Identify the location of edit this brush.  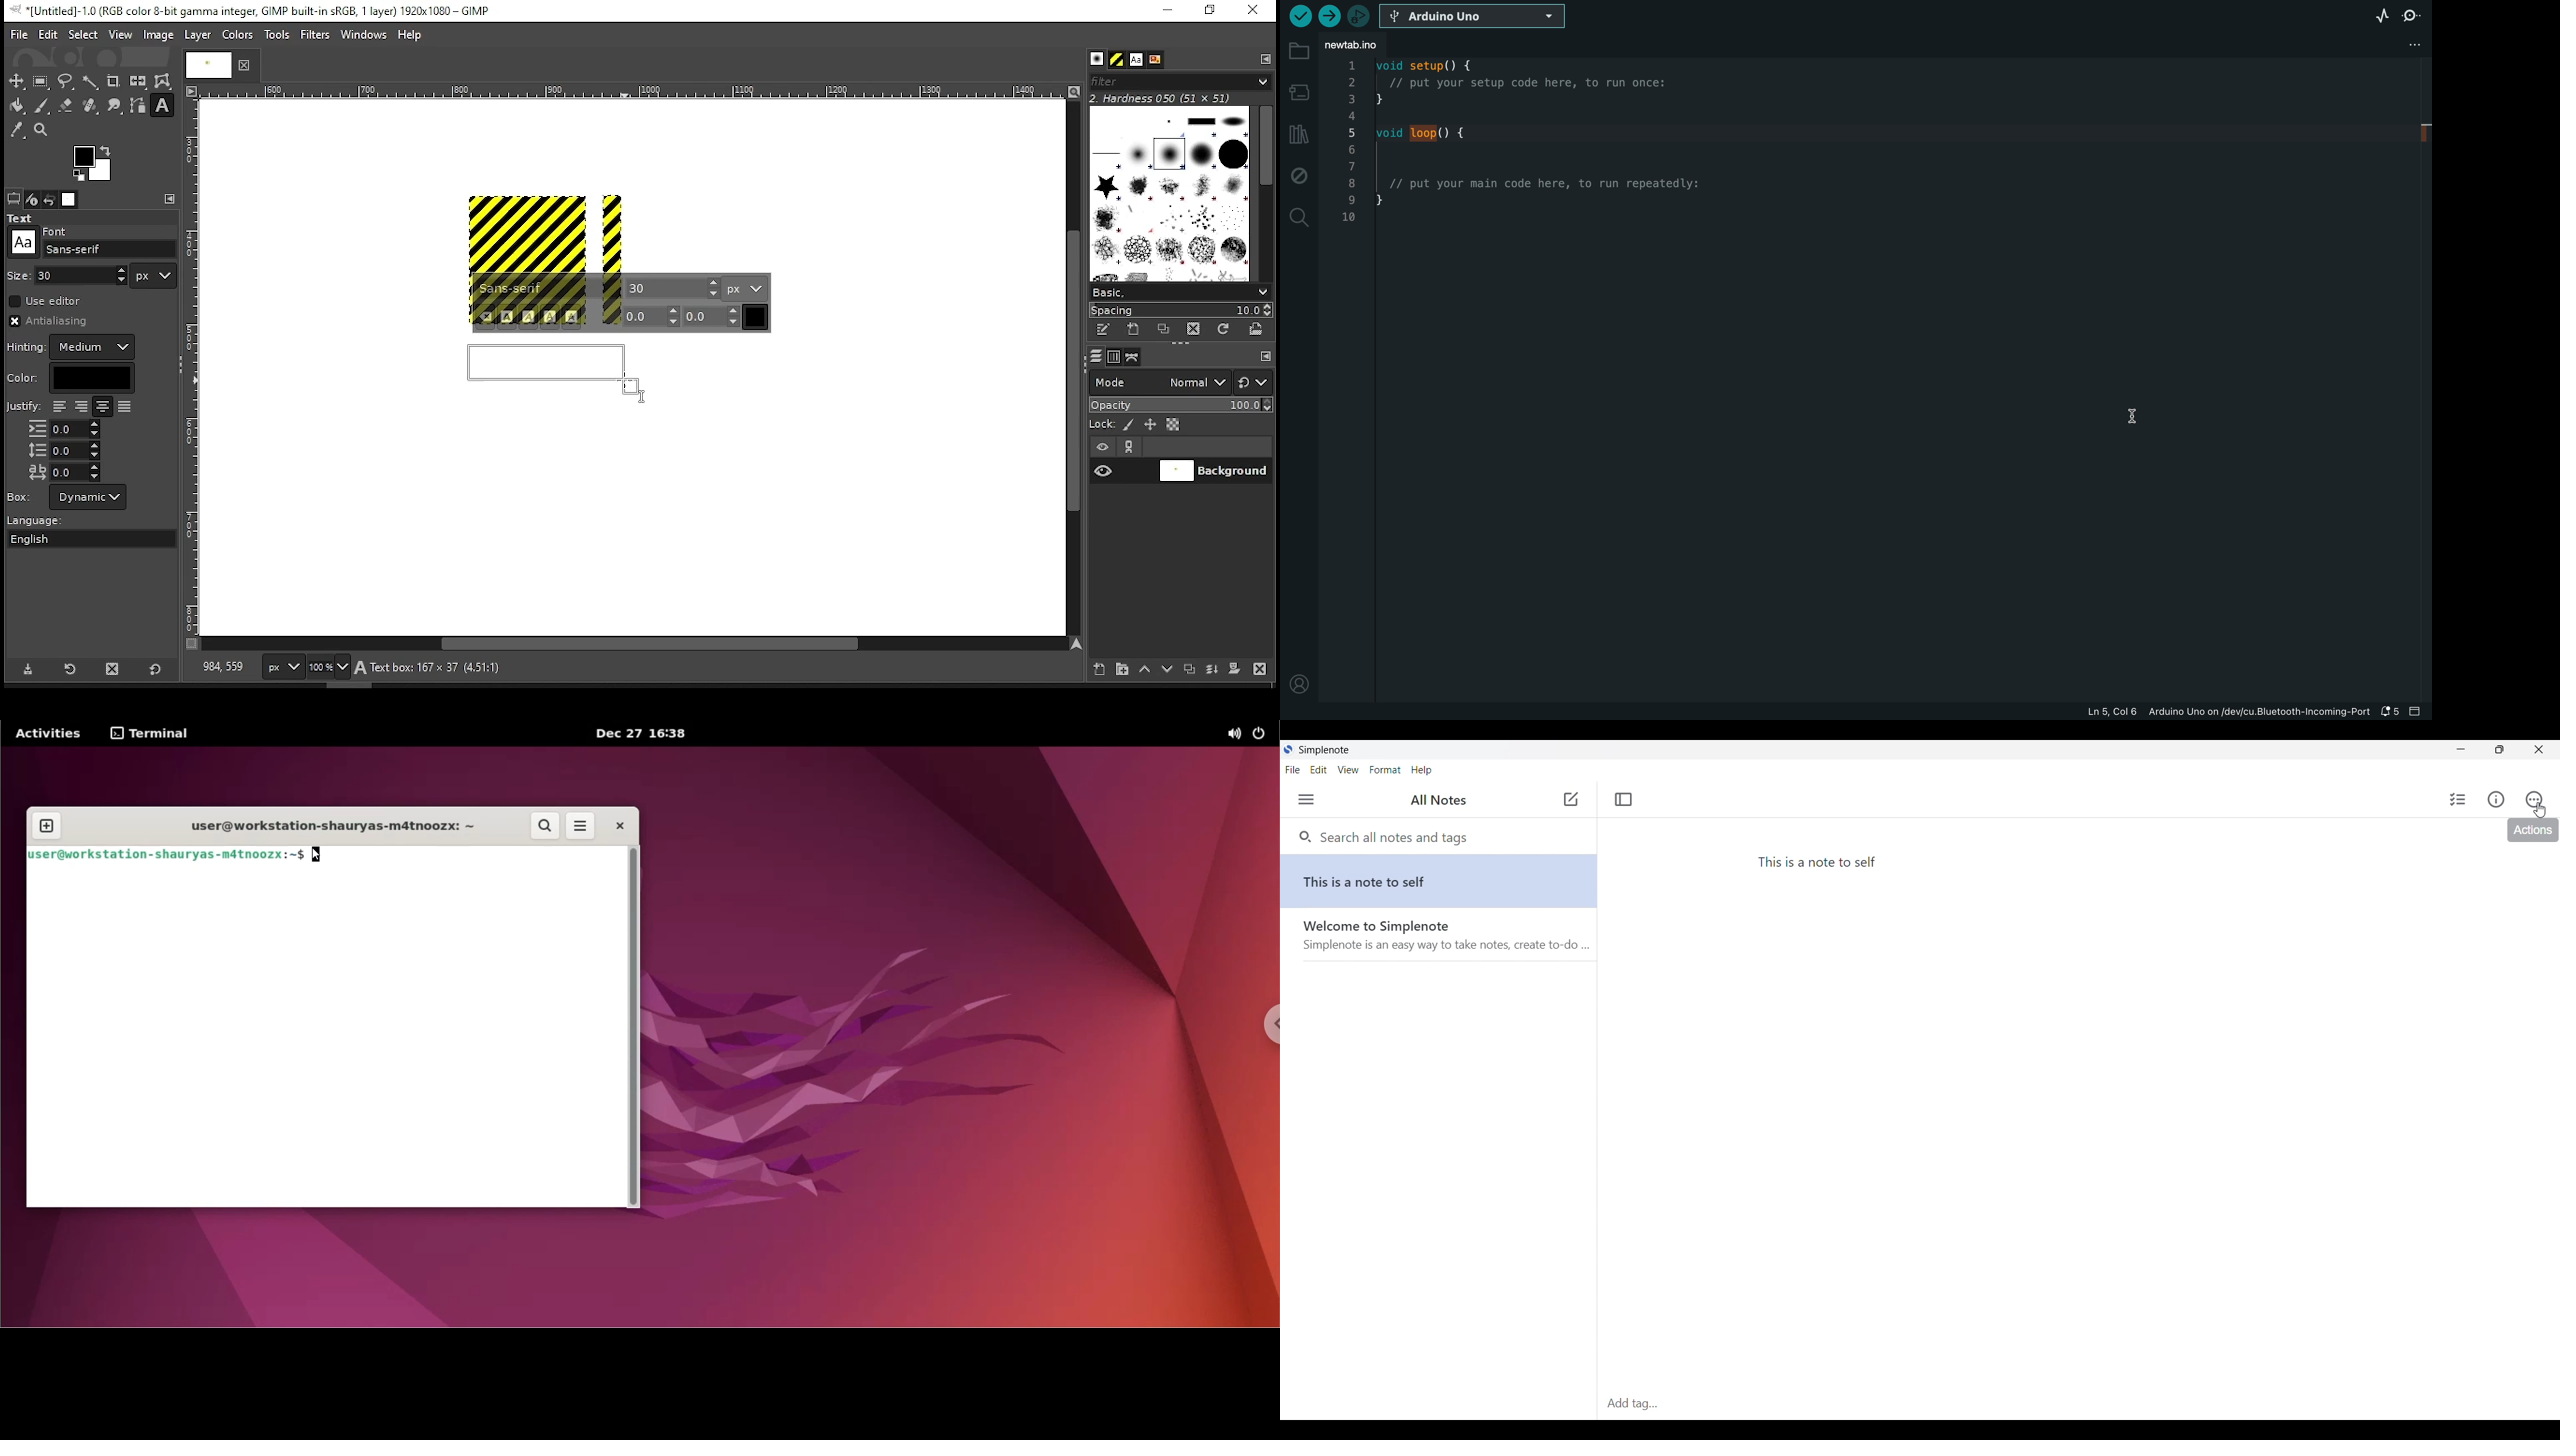
(1102, 331).